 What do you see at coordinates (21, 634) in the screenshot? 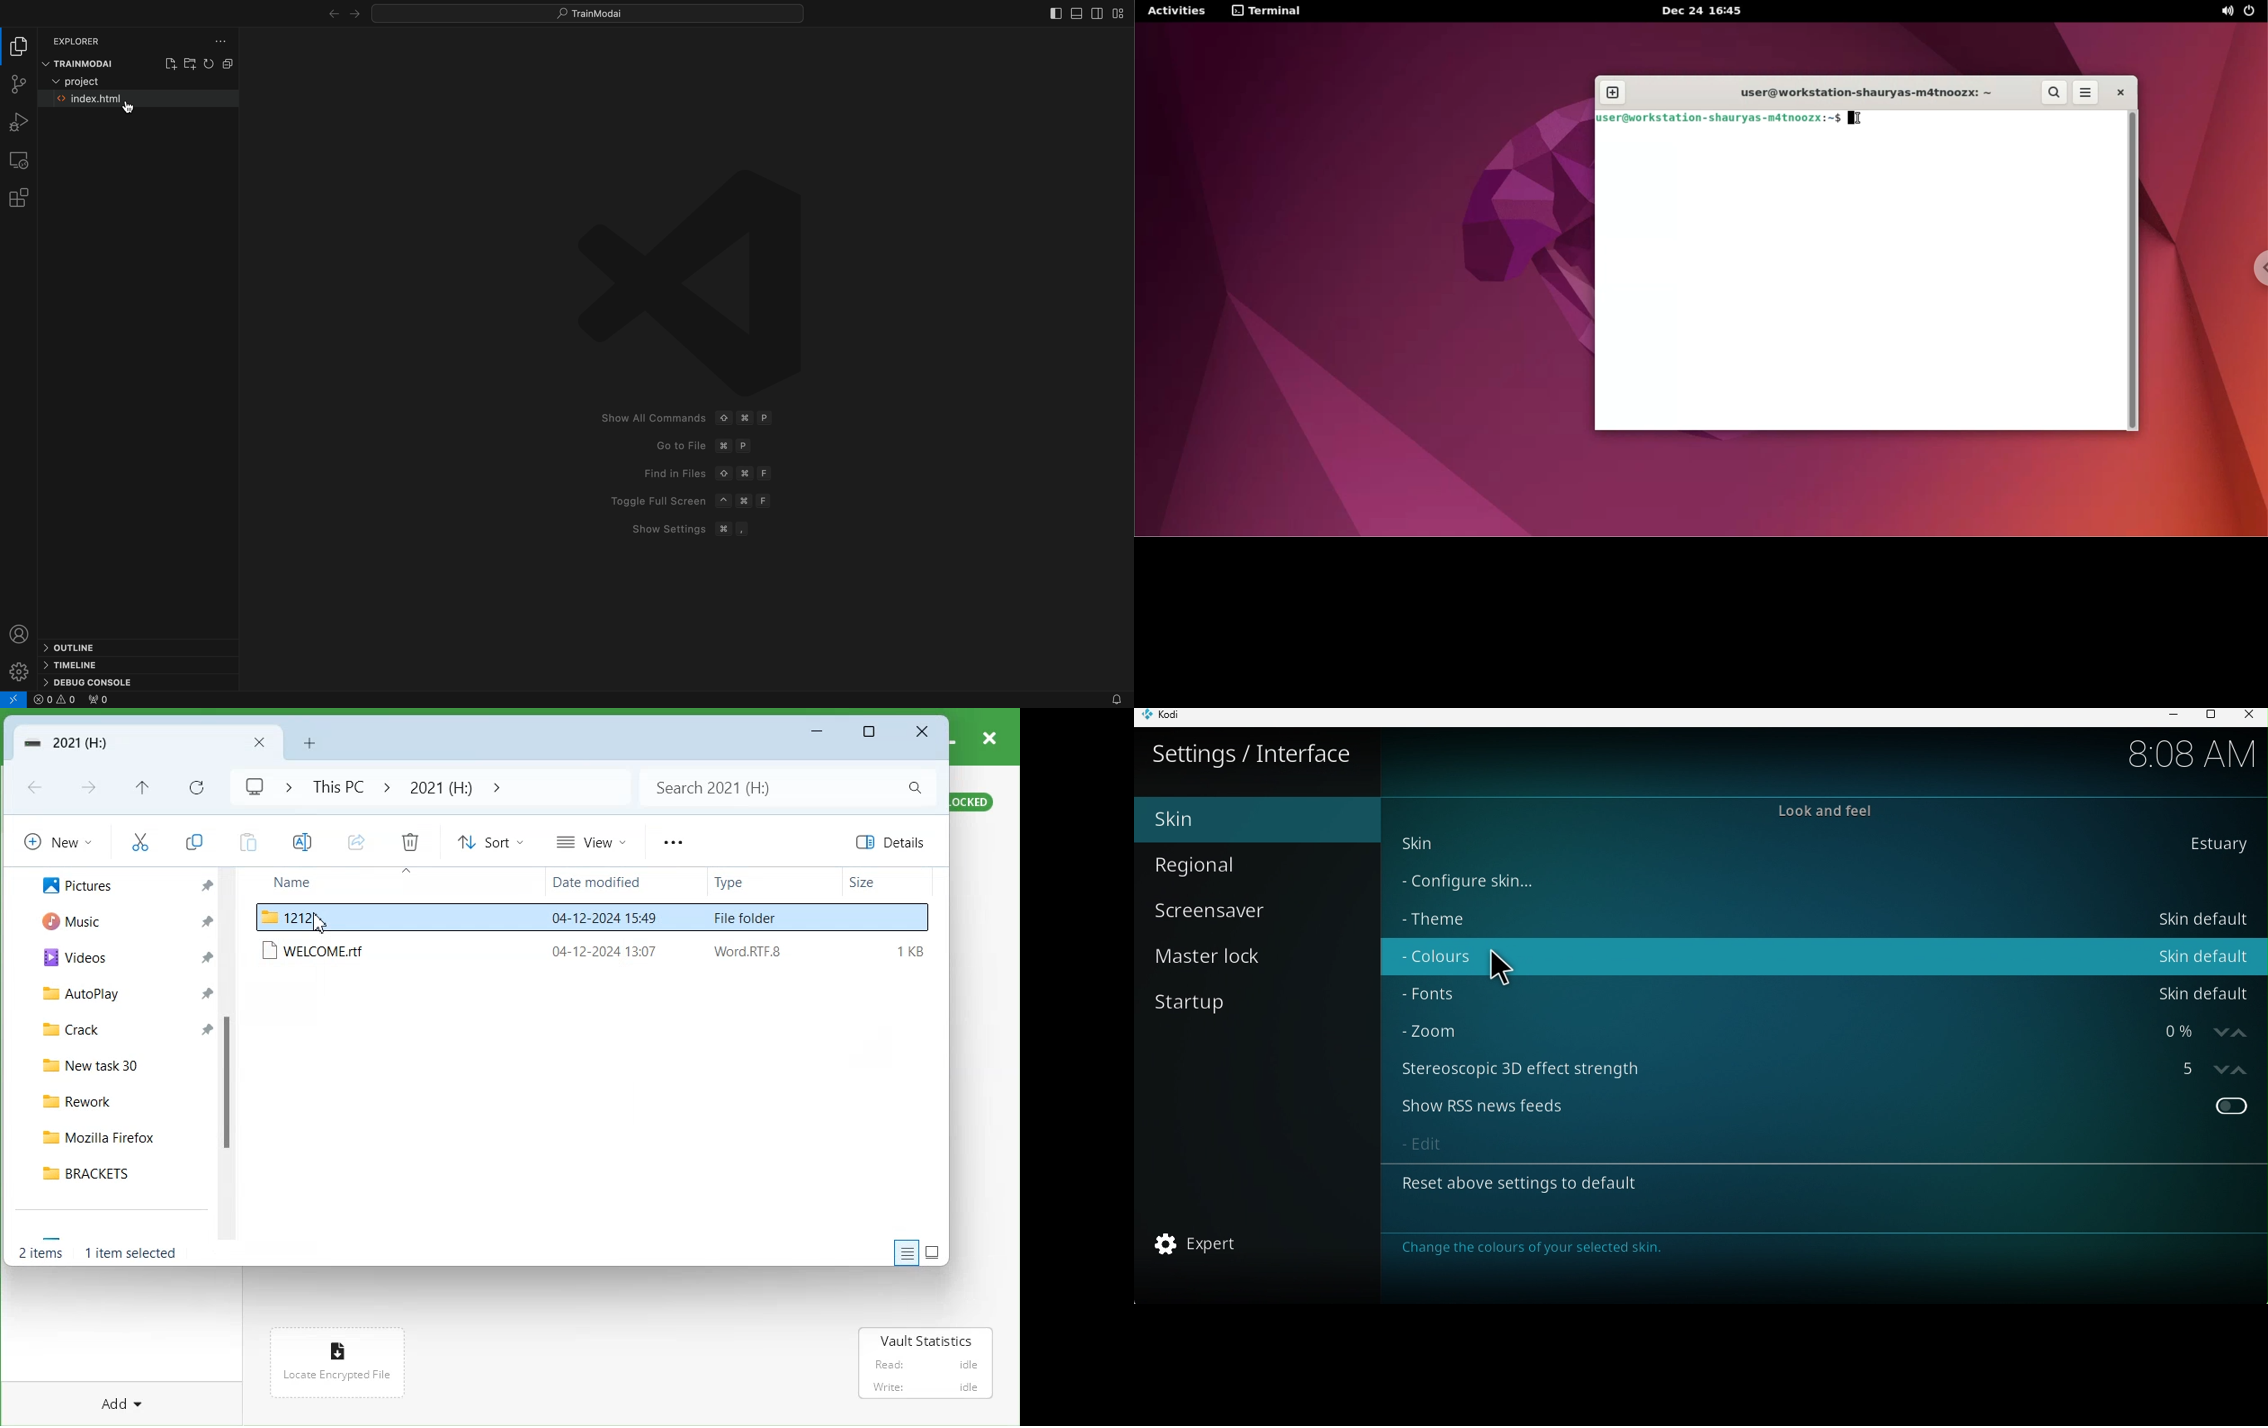
I see `profile` at bounding box center [21, 634].